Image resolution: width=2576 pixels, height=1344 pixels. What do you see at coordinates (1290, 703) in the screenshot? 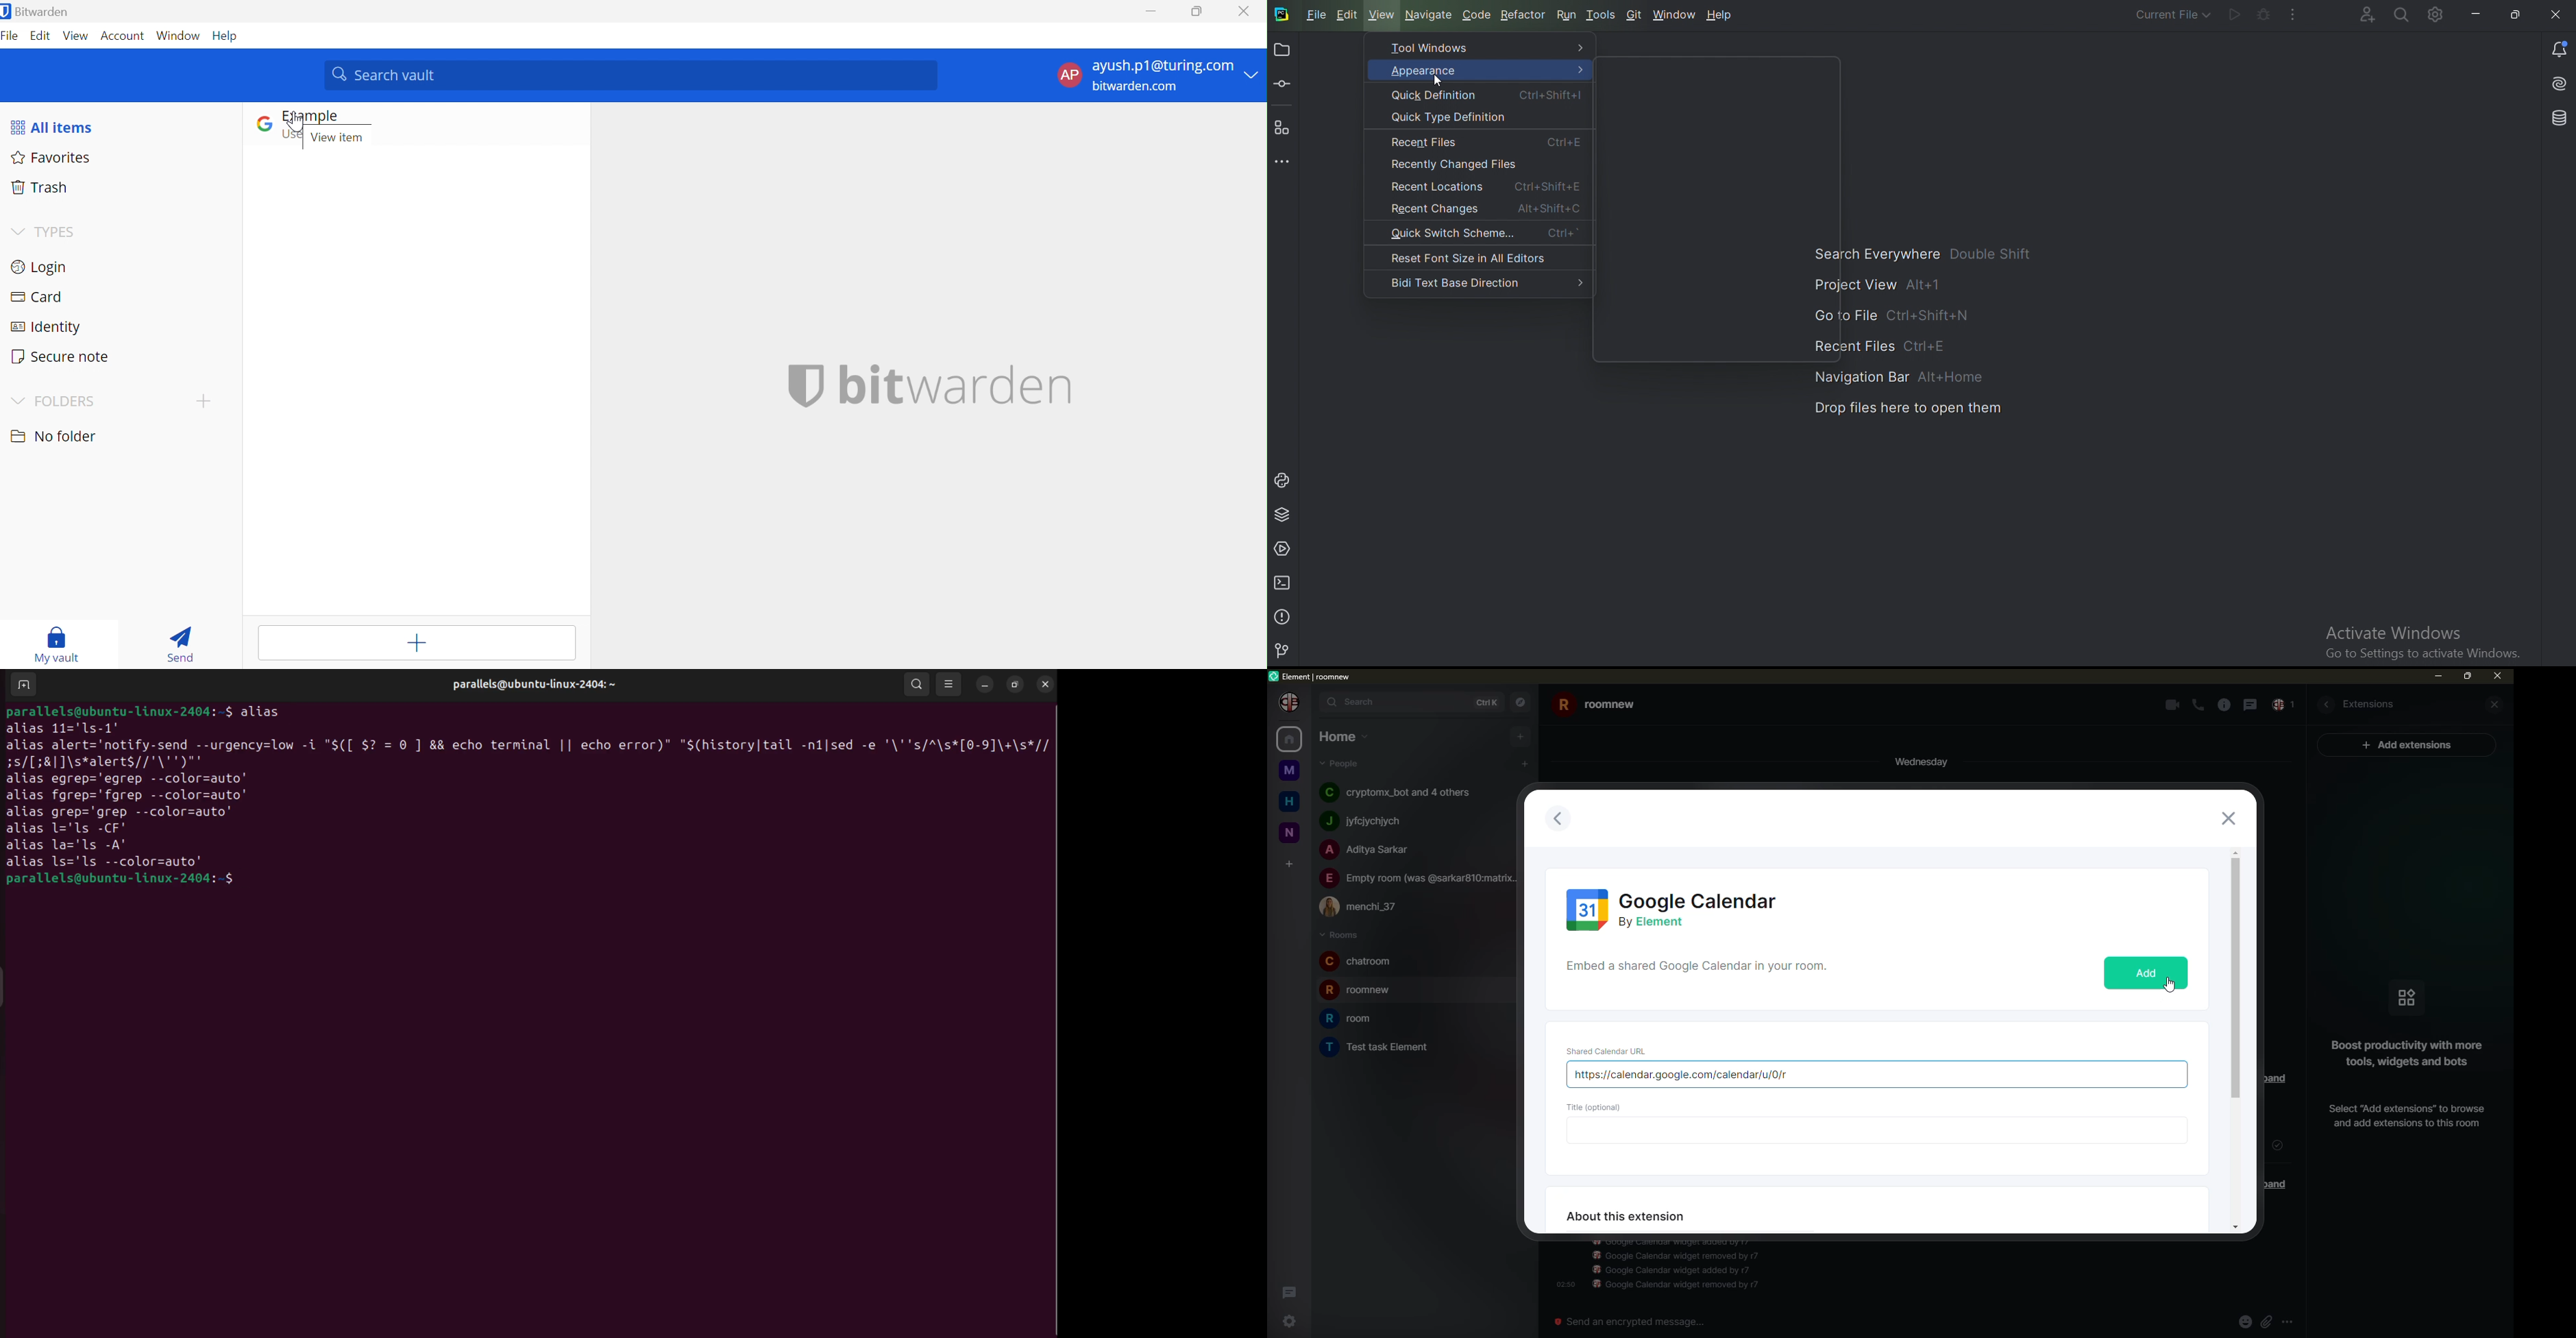
I see `profile` at bounding box center [1290, 703].